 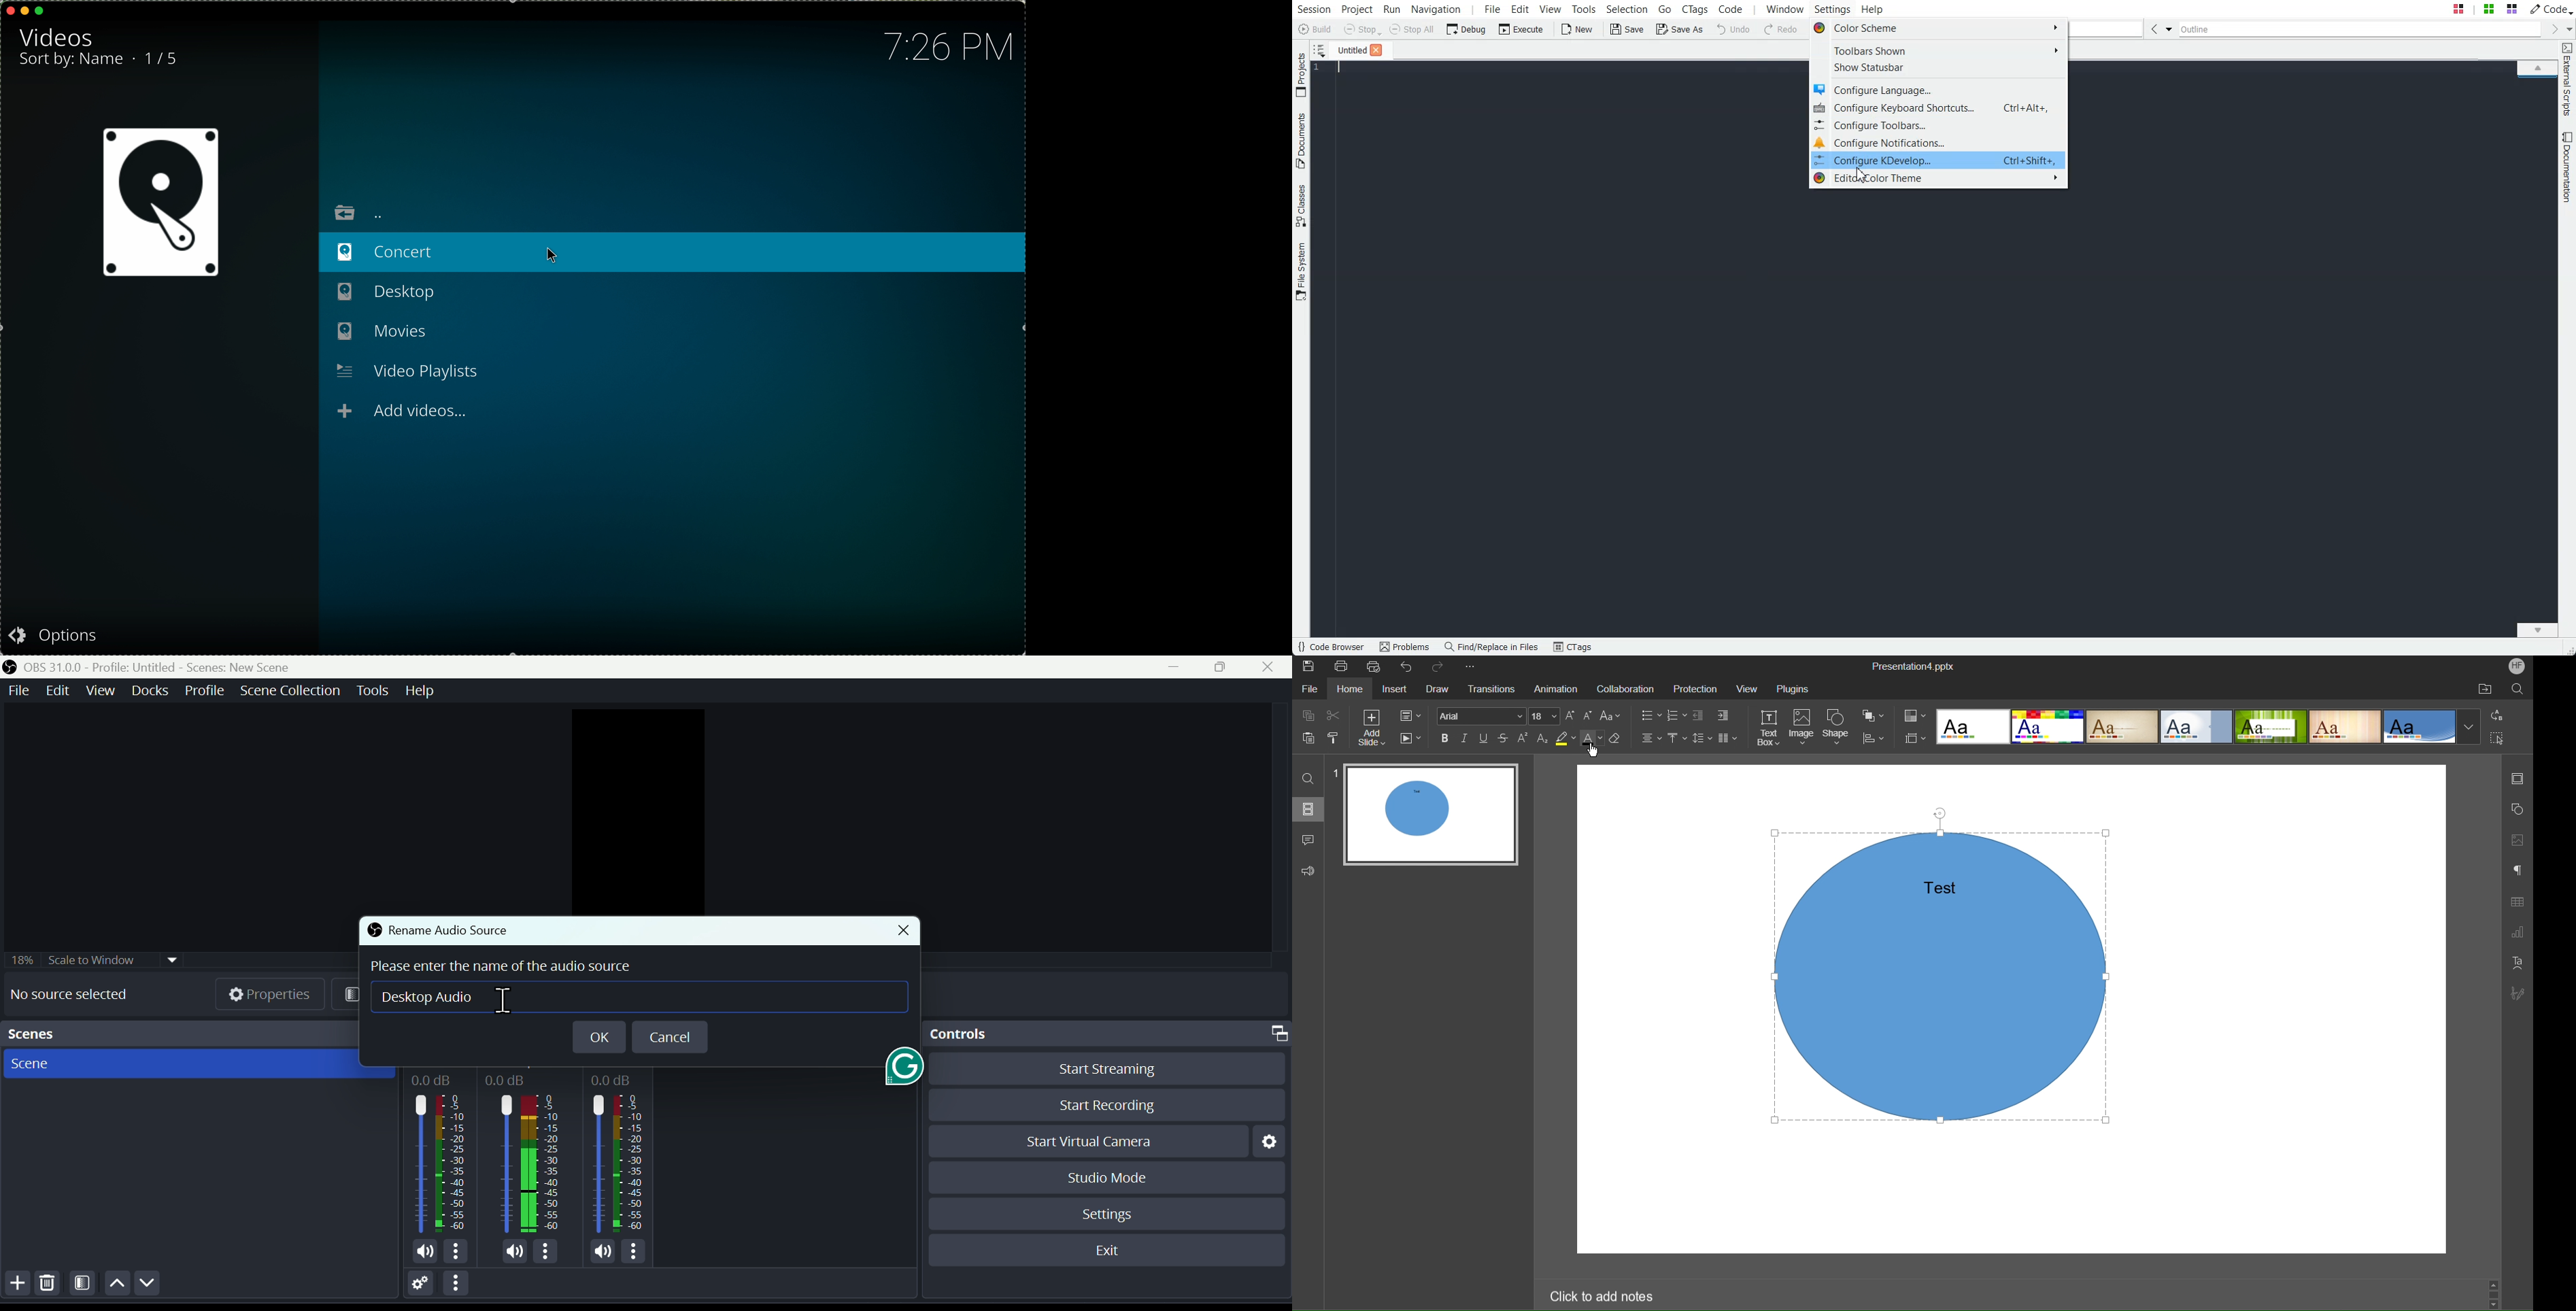 What do you see at coordinates (1375, 667) in the screenshot?
I see `Quick Print` at bounding box center [1375, 667].